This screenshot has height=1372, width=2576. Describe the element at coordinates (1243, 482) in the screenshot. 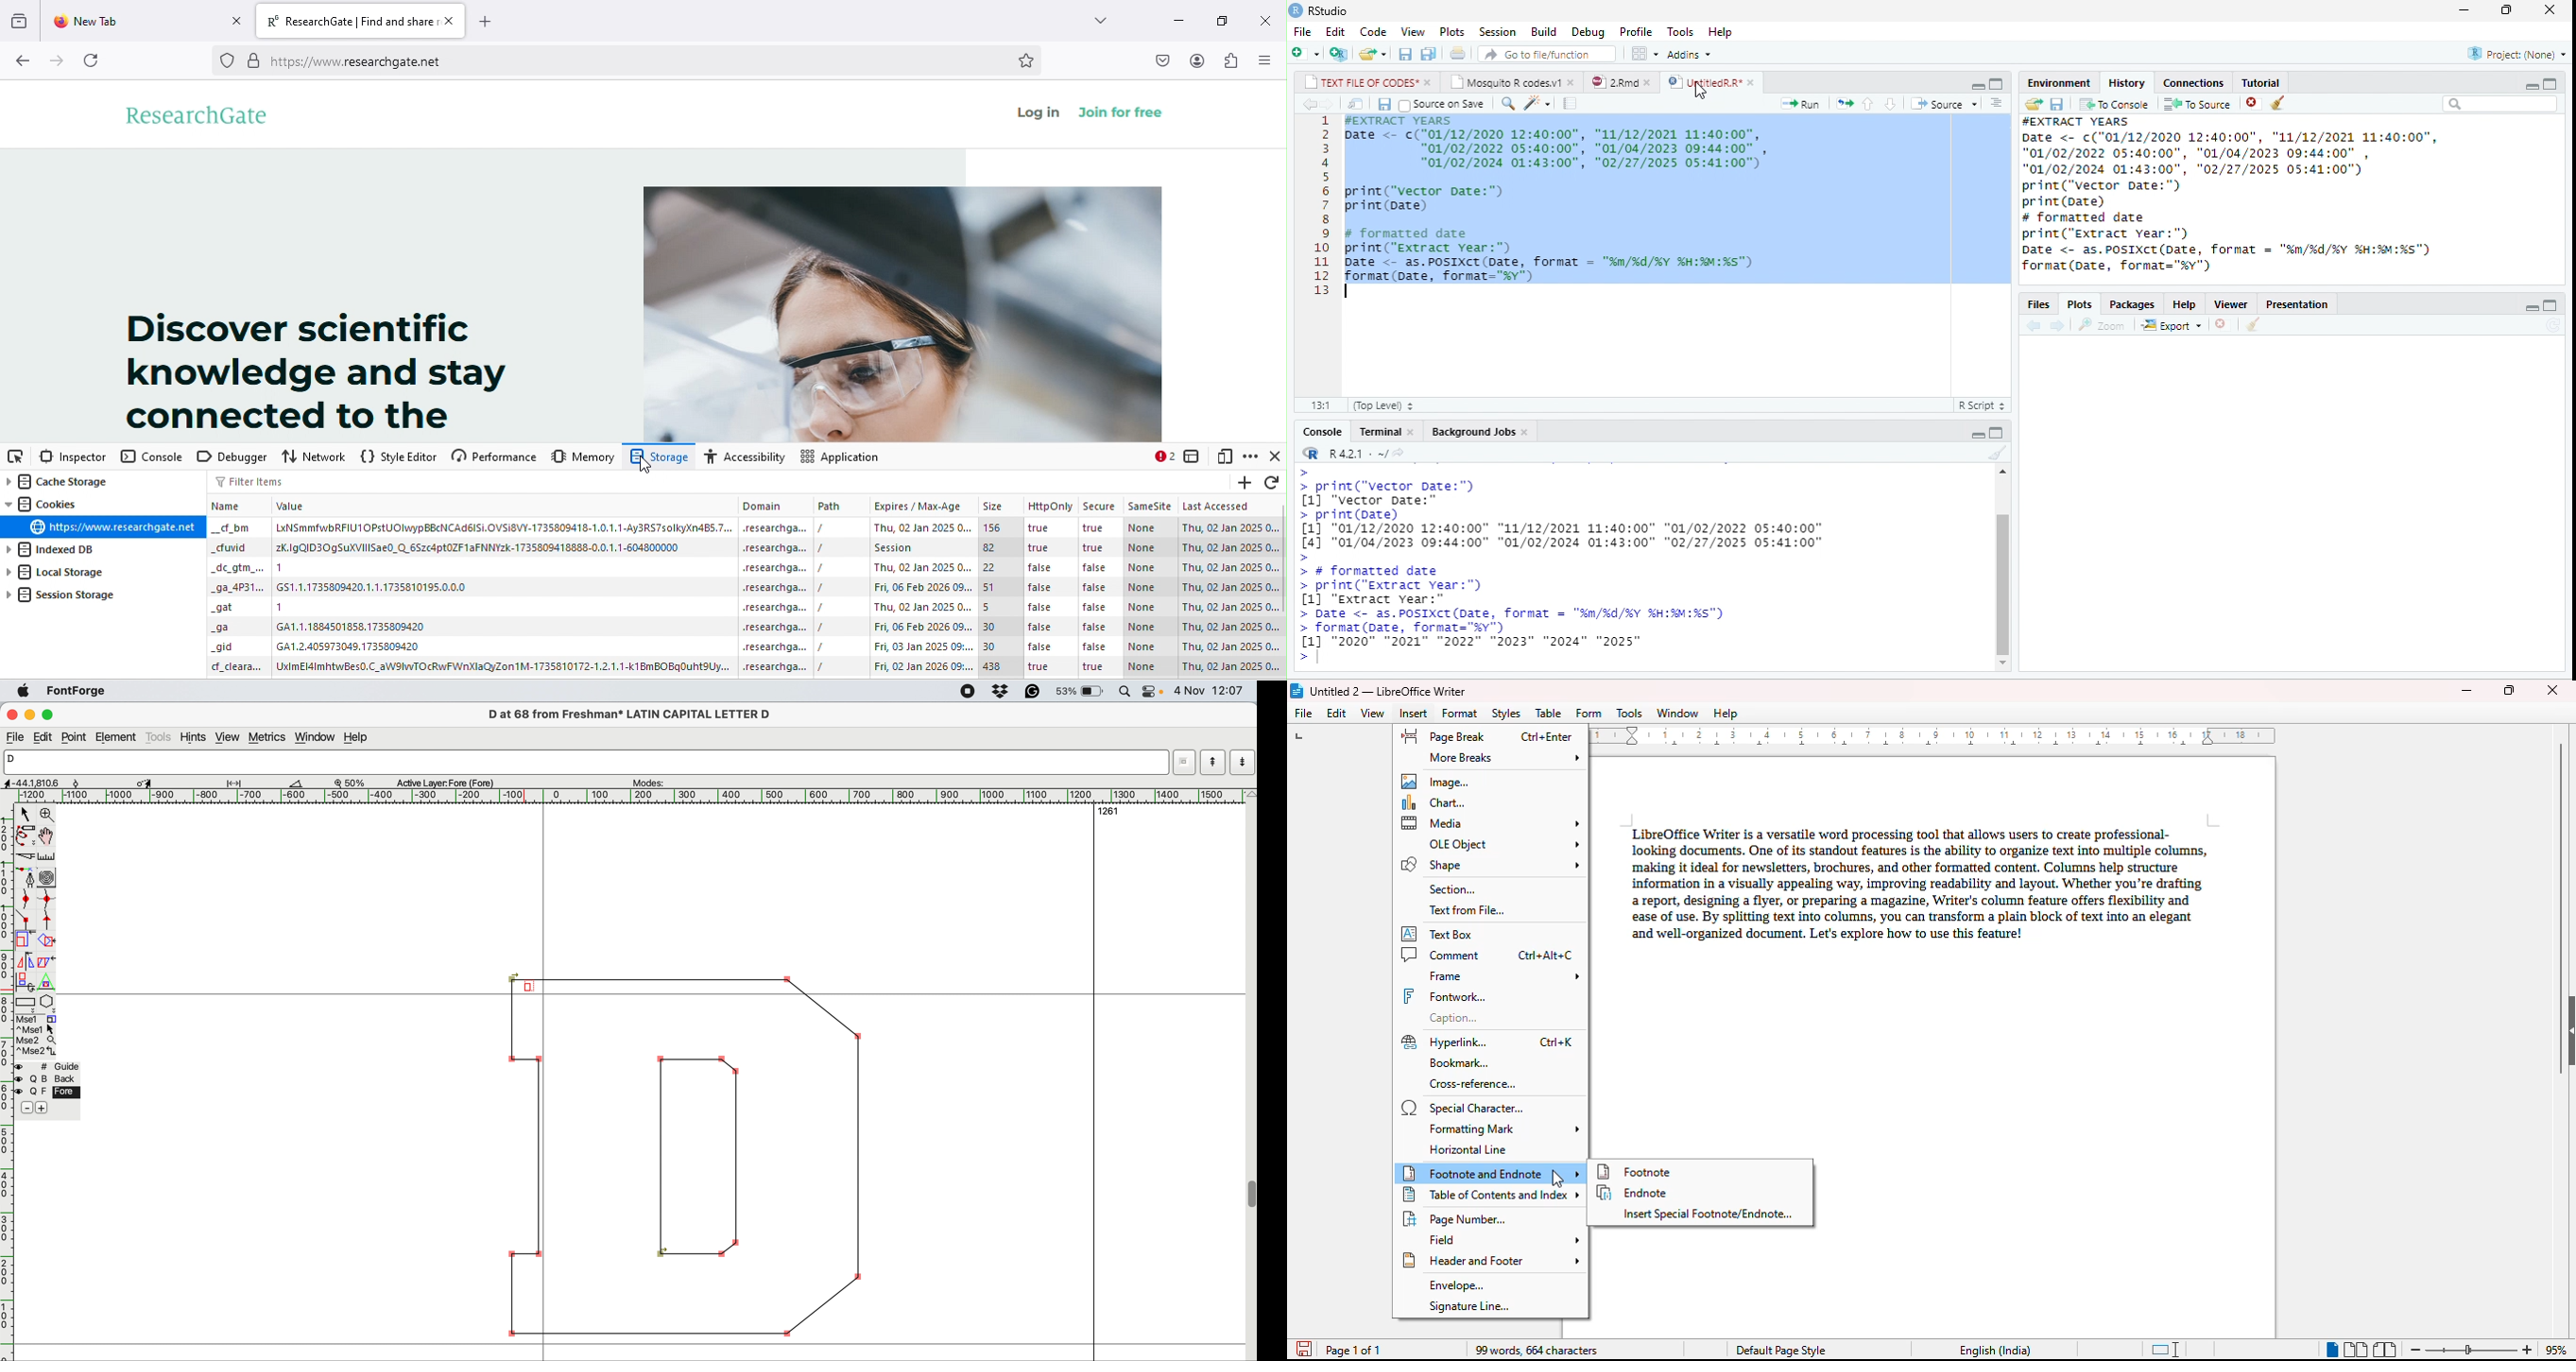

I see `add` at that location.